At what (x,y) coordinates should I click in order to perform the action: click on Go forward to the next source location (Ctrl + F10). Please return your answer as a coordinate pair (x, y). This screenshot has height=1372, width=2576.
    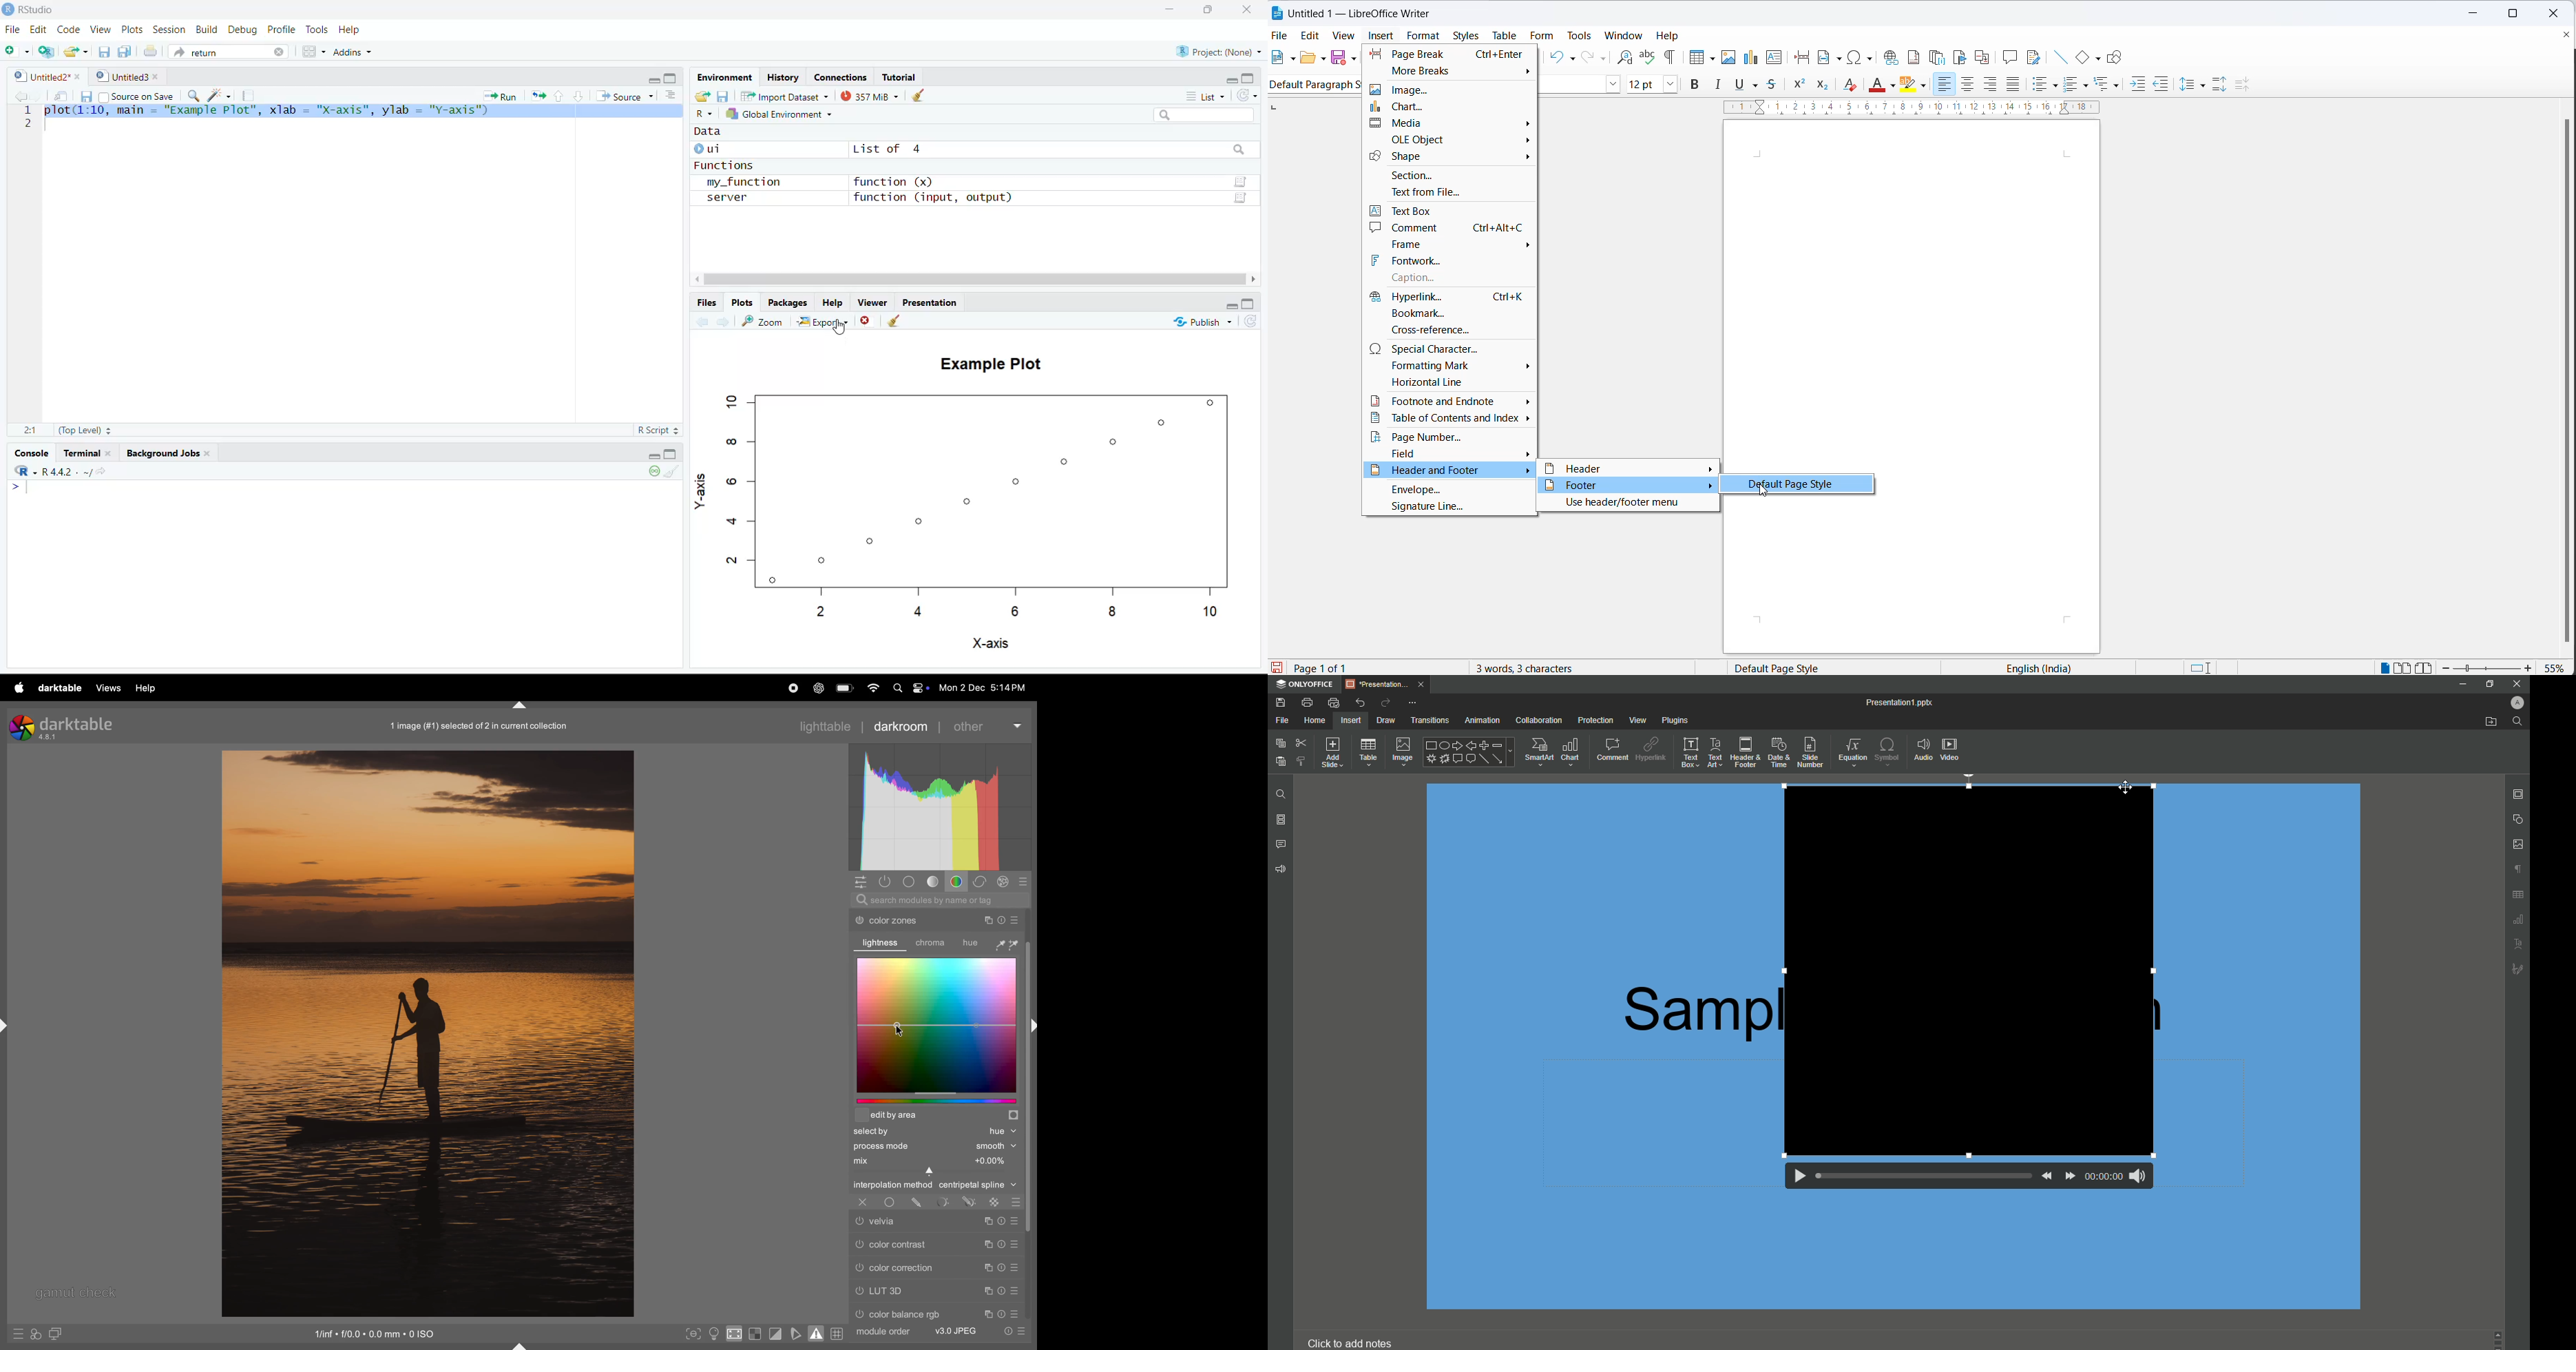
    Looking at the image, I should click on (38, 94).